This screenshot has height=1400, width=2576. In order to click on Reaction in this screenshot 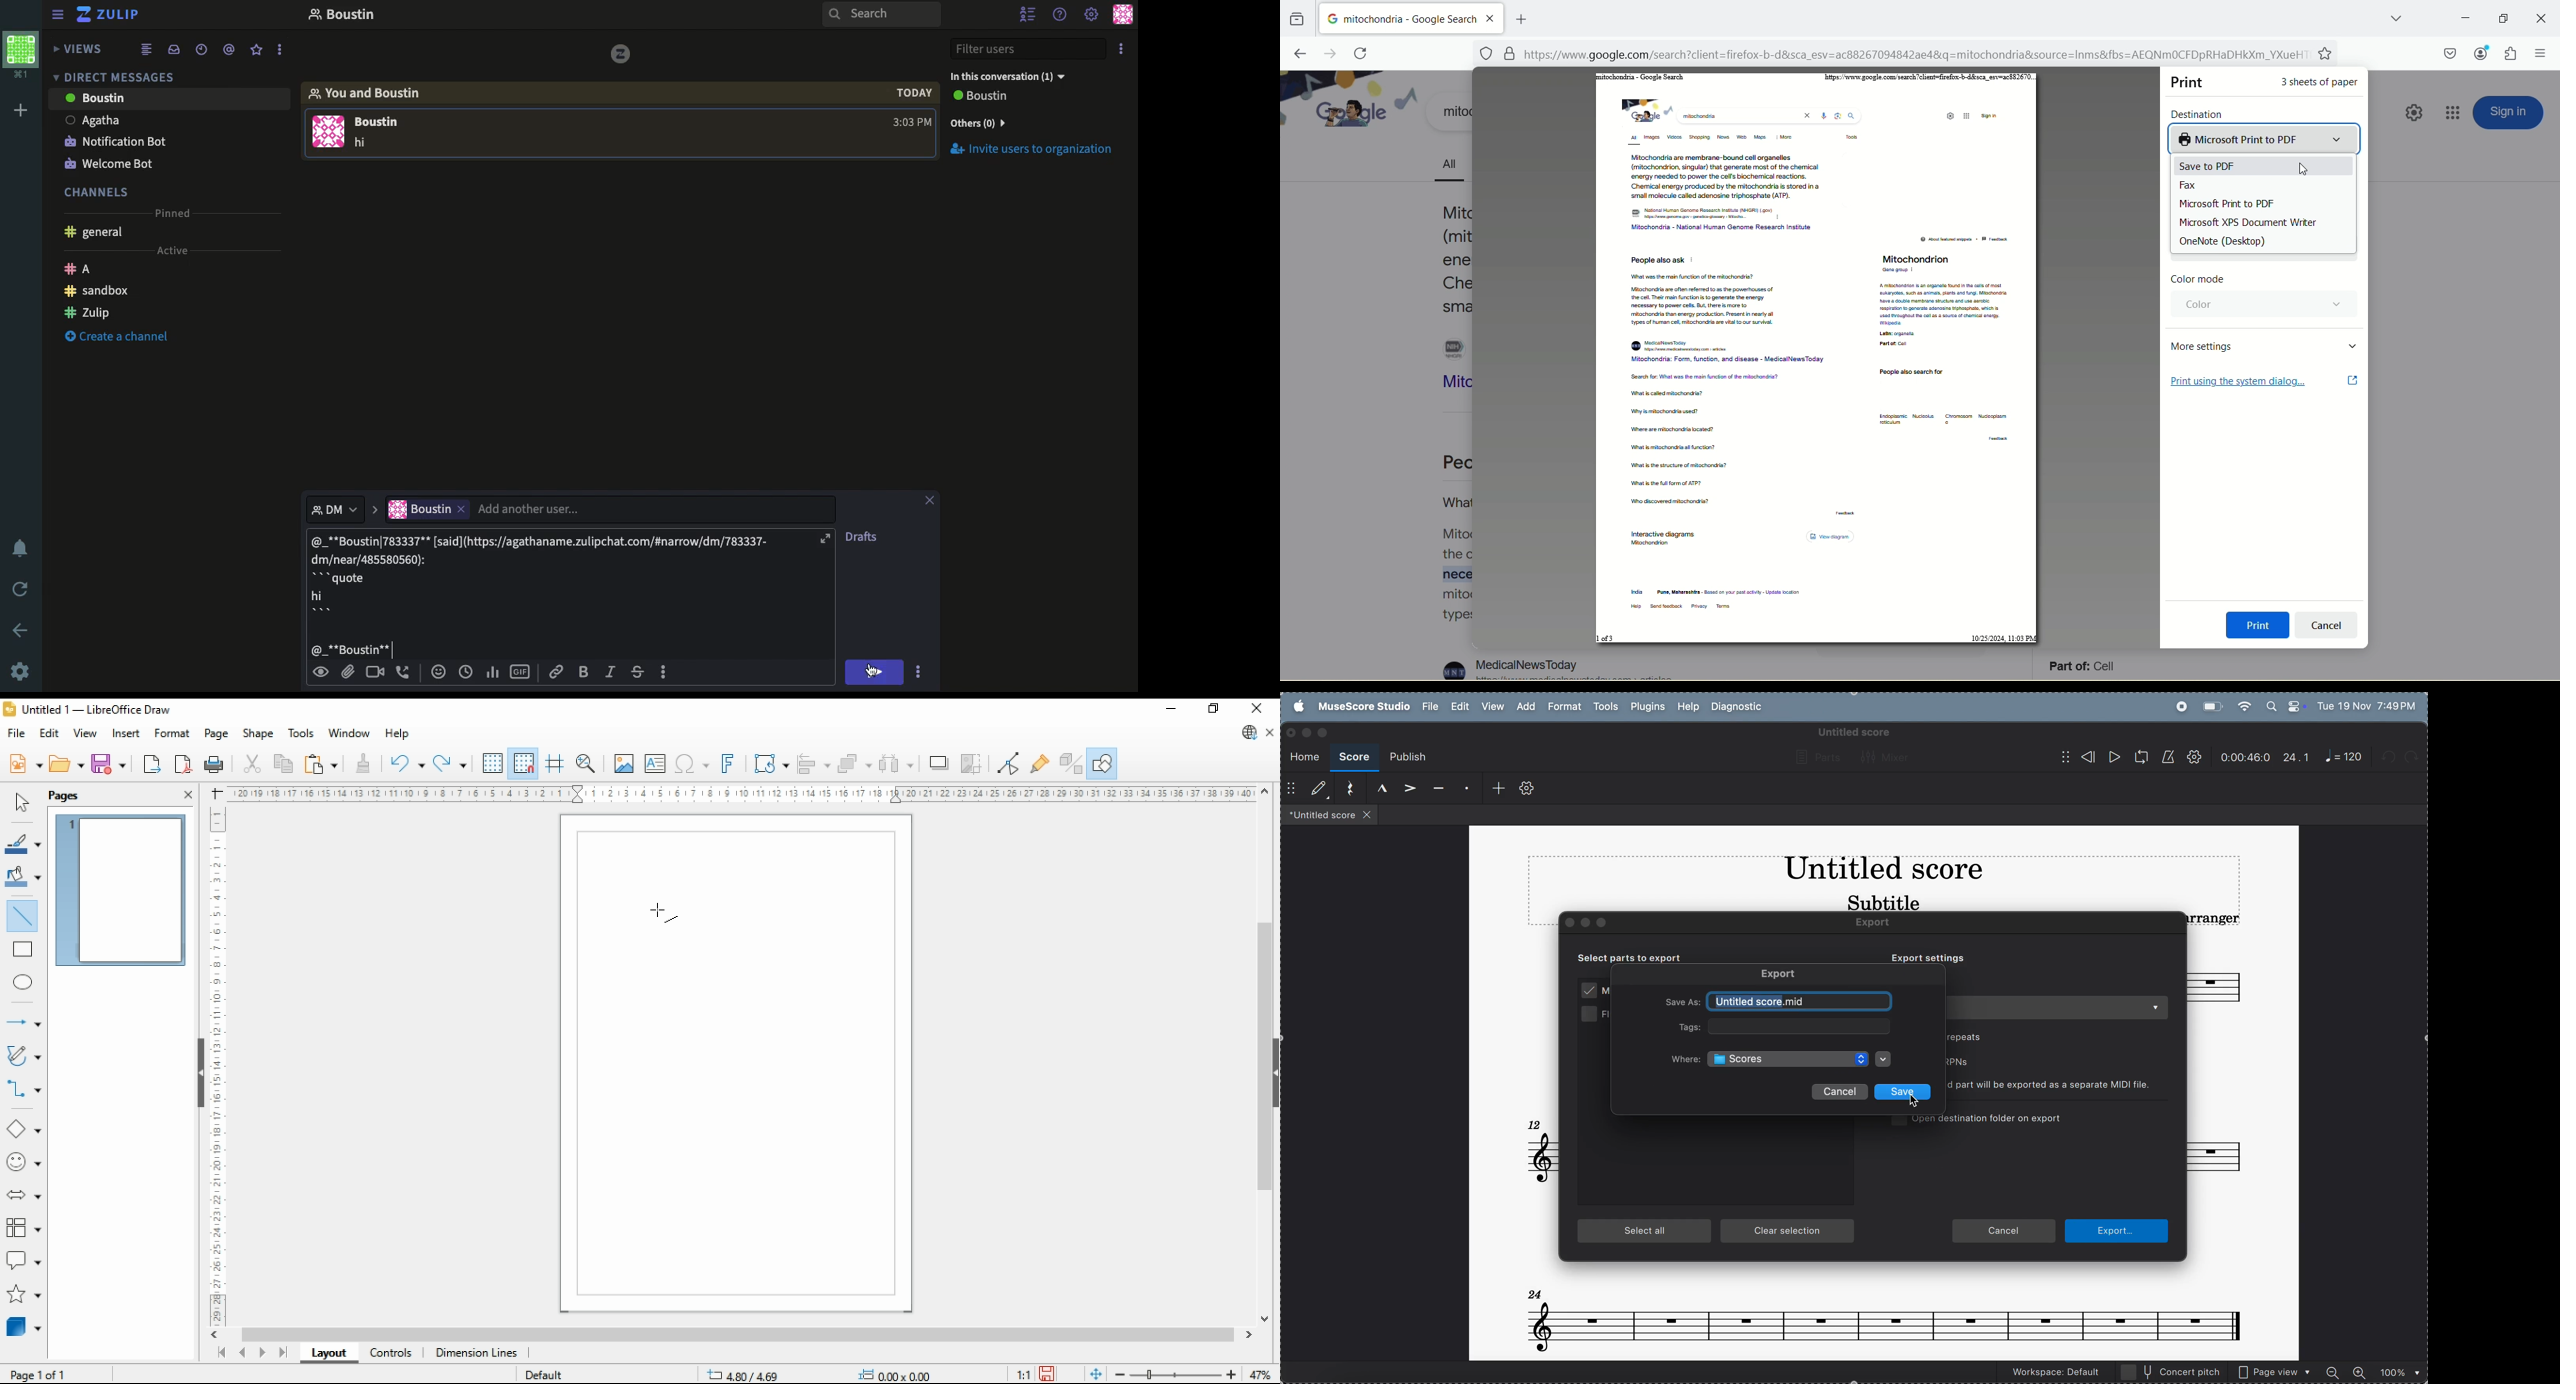, I will do `click(439, 673)`.